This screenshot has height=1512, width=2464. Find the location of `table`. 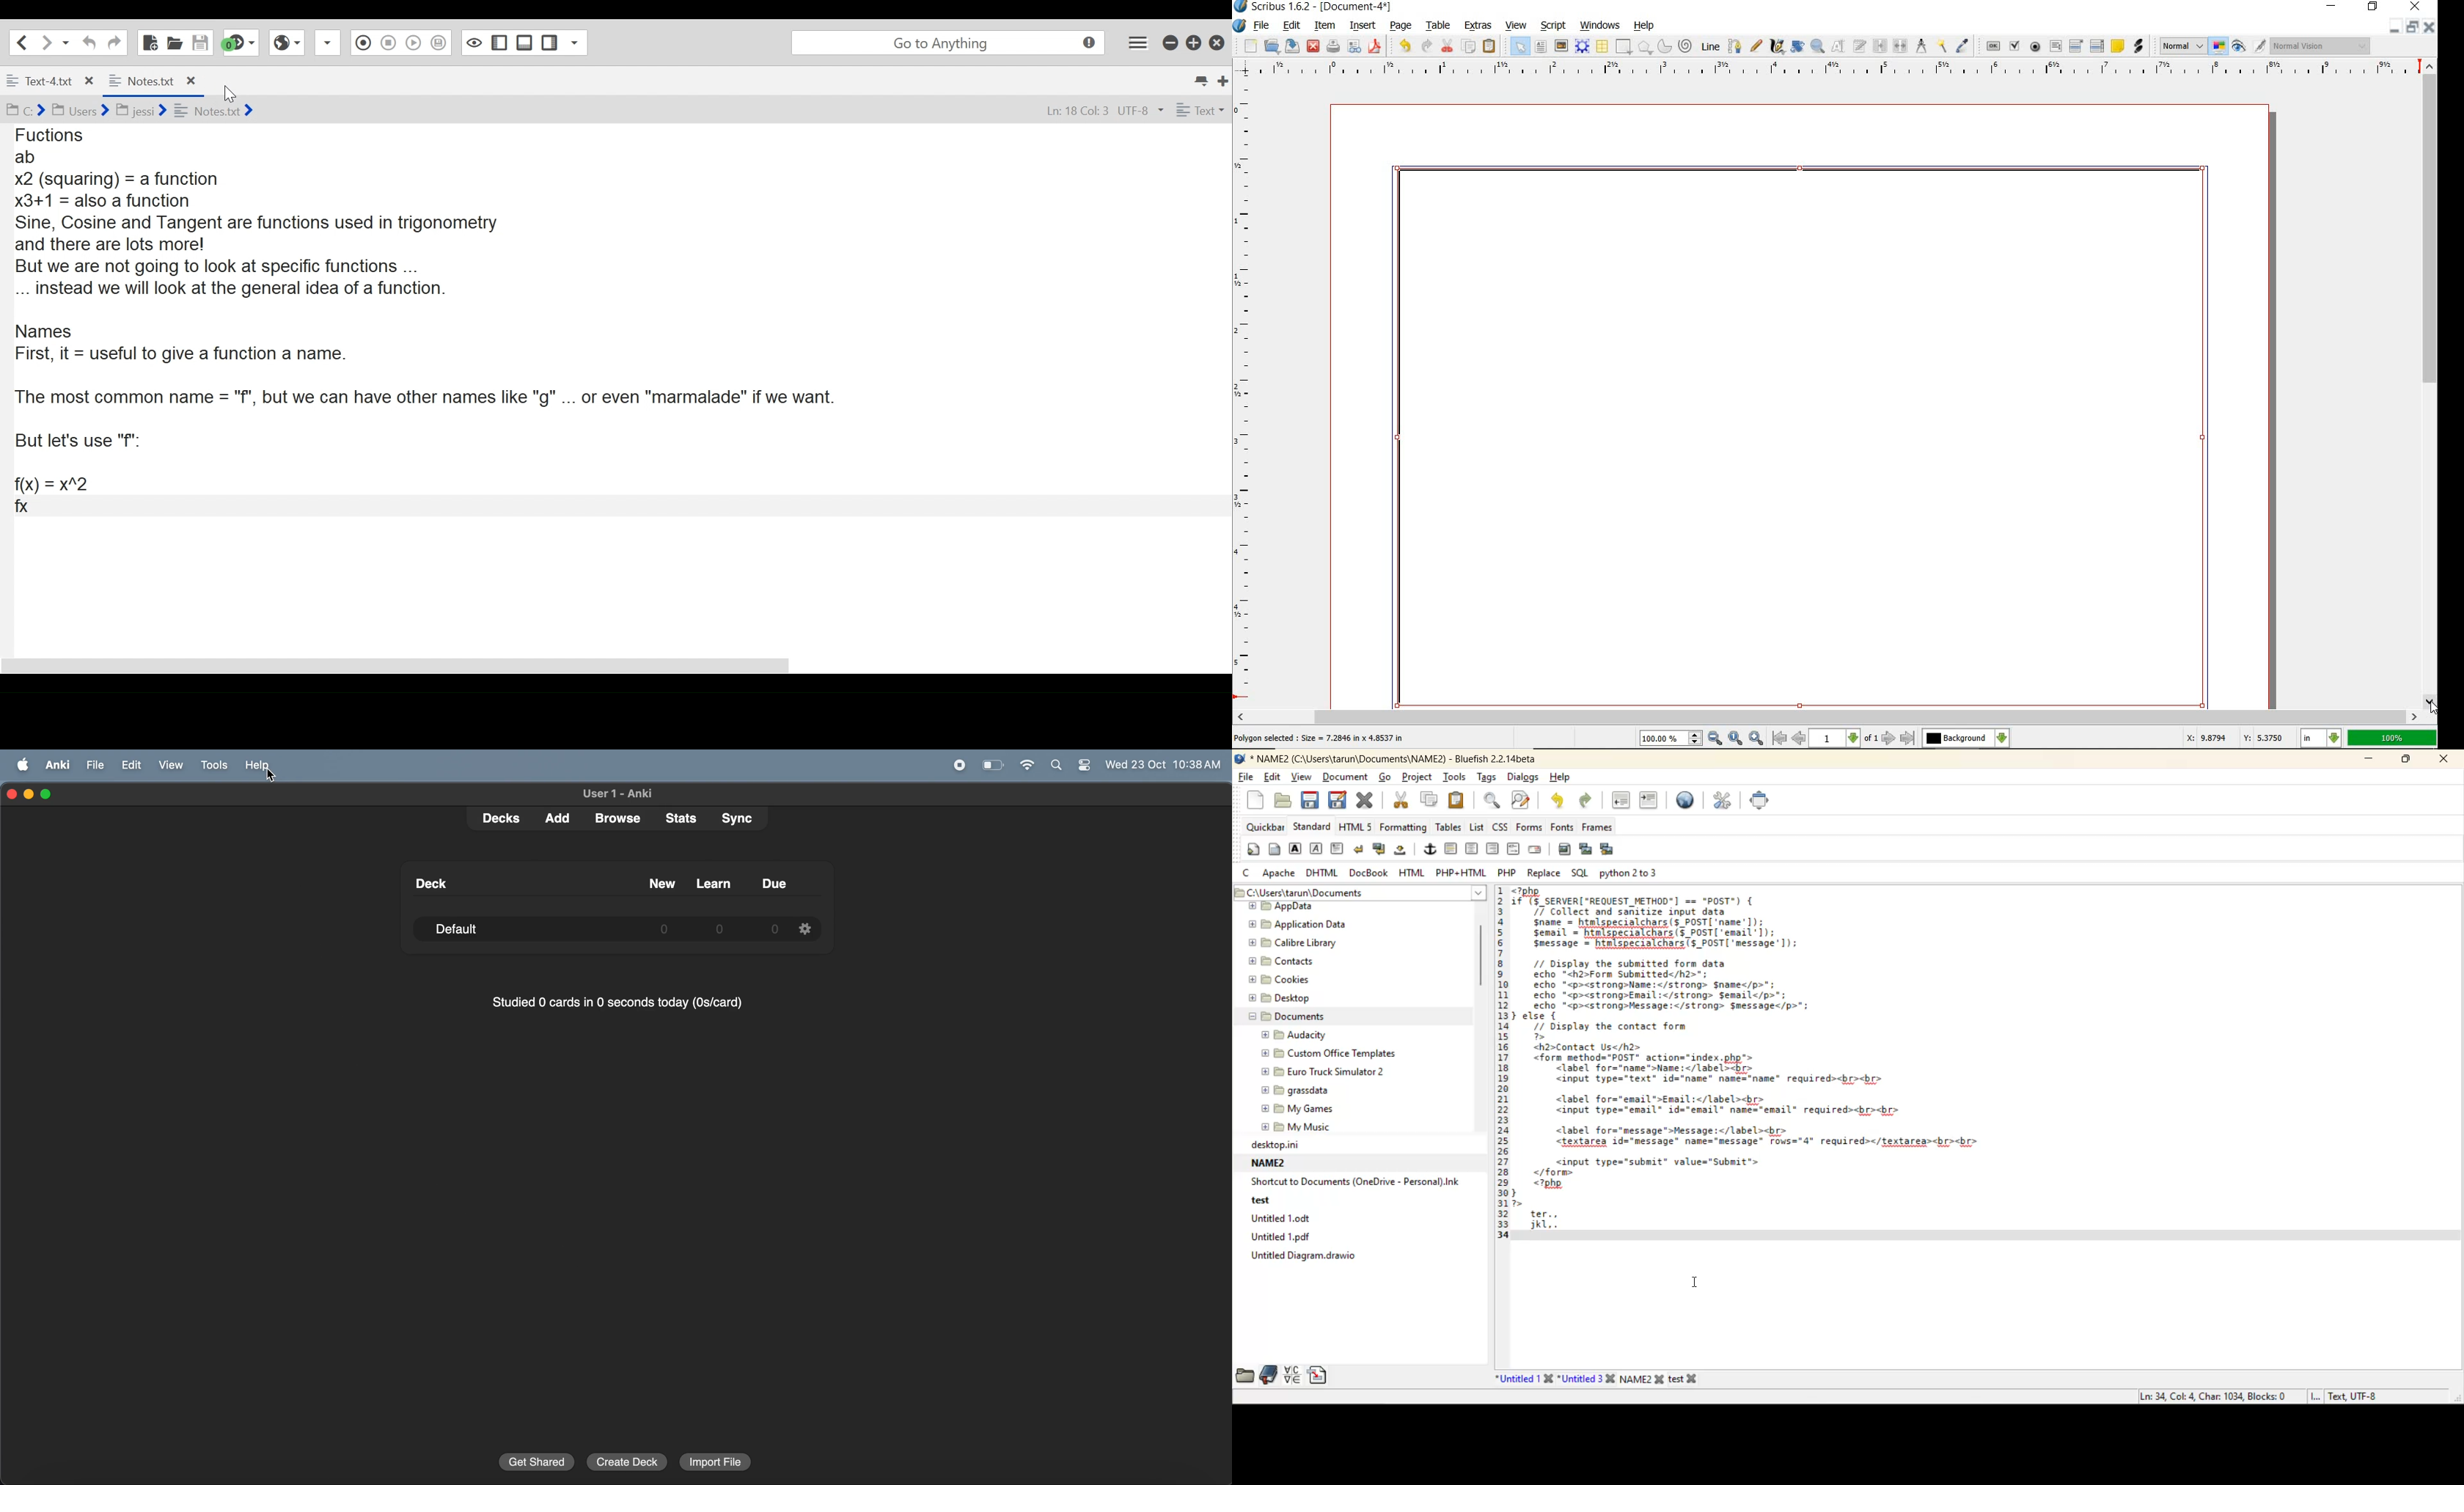

table is located at coordinates (1602, 47).